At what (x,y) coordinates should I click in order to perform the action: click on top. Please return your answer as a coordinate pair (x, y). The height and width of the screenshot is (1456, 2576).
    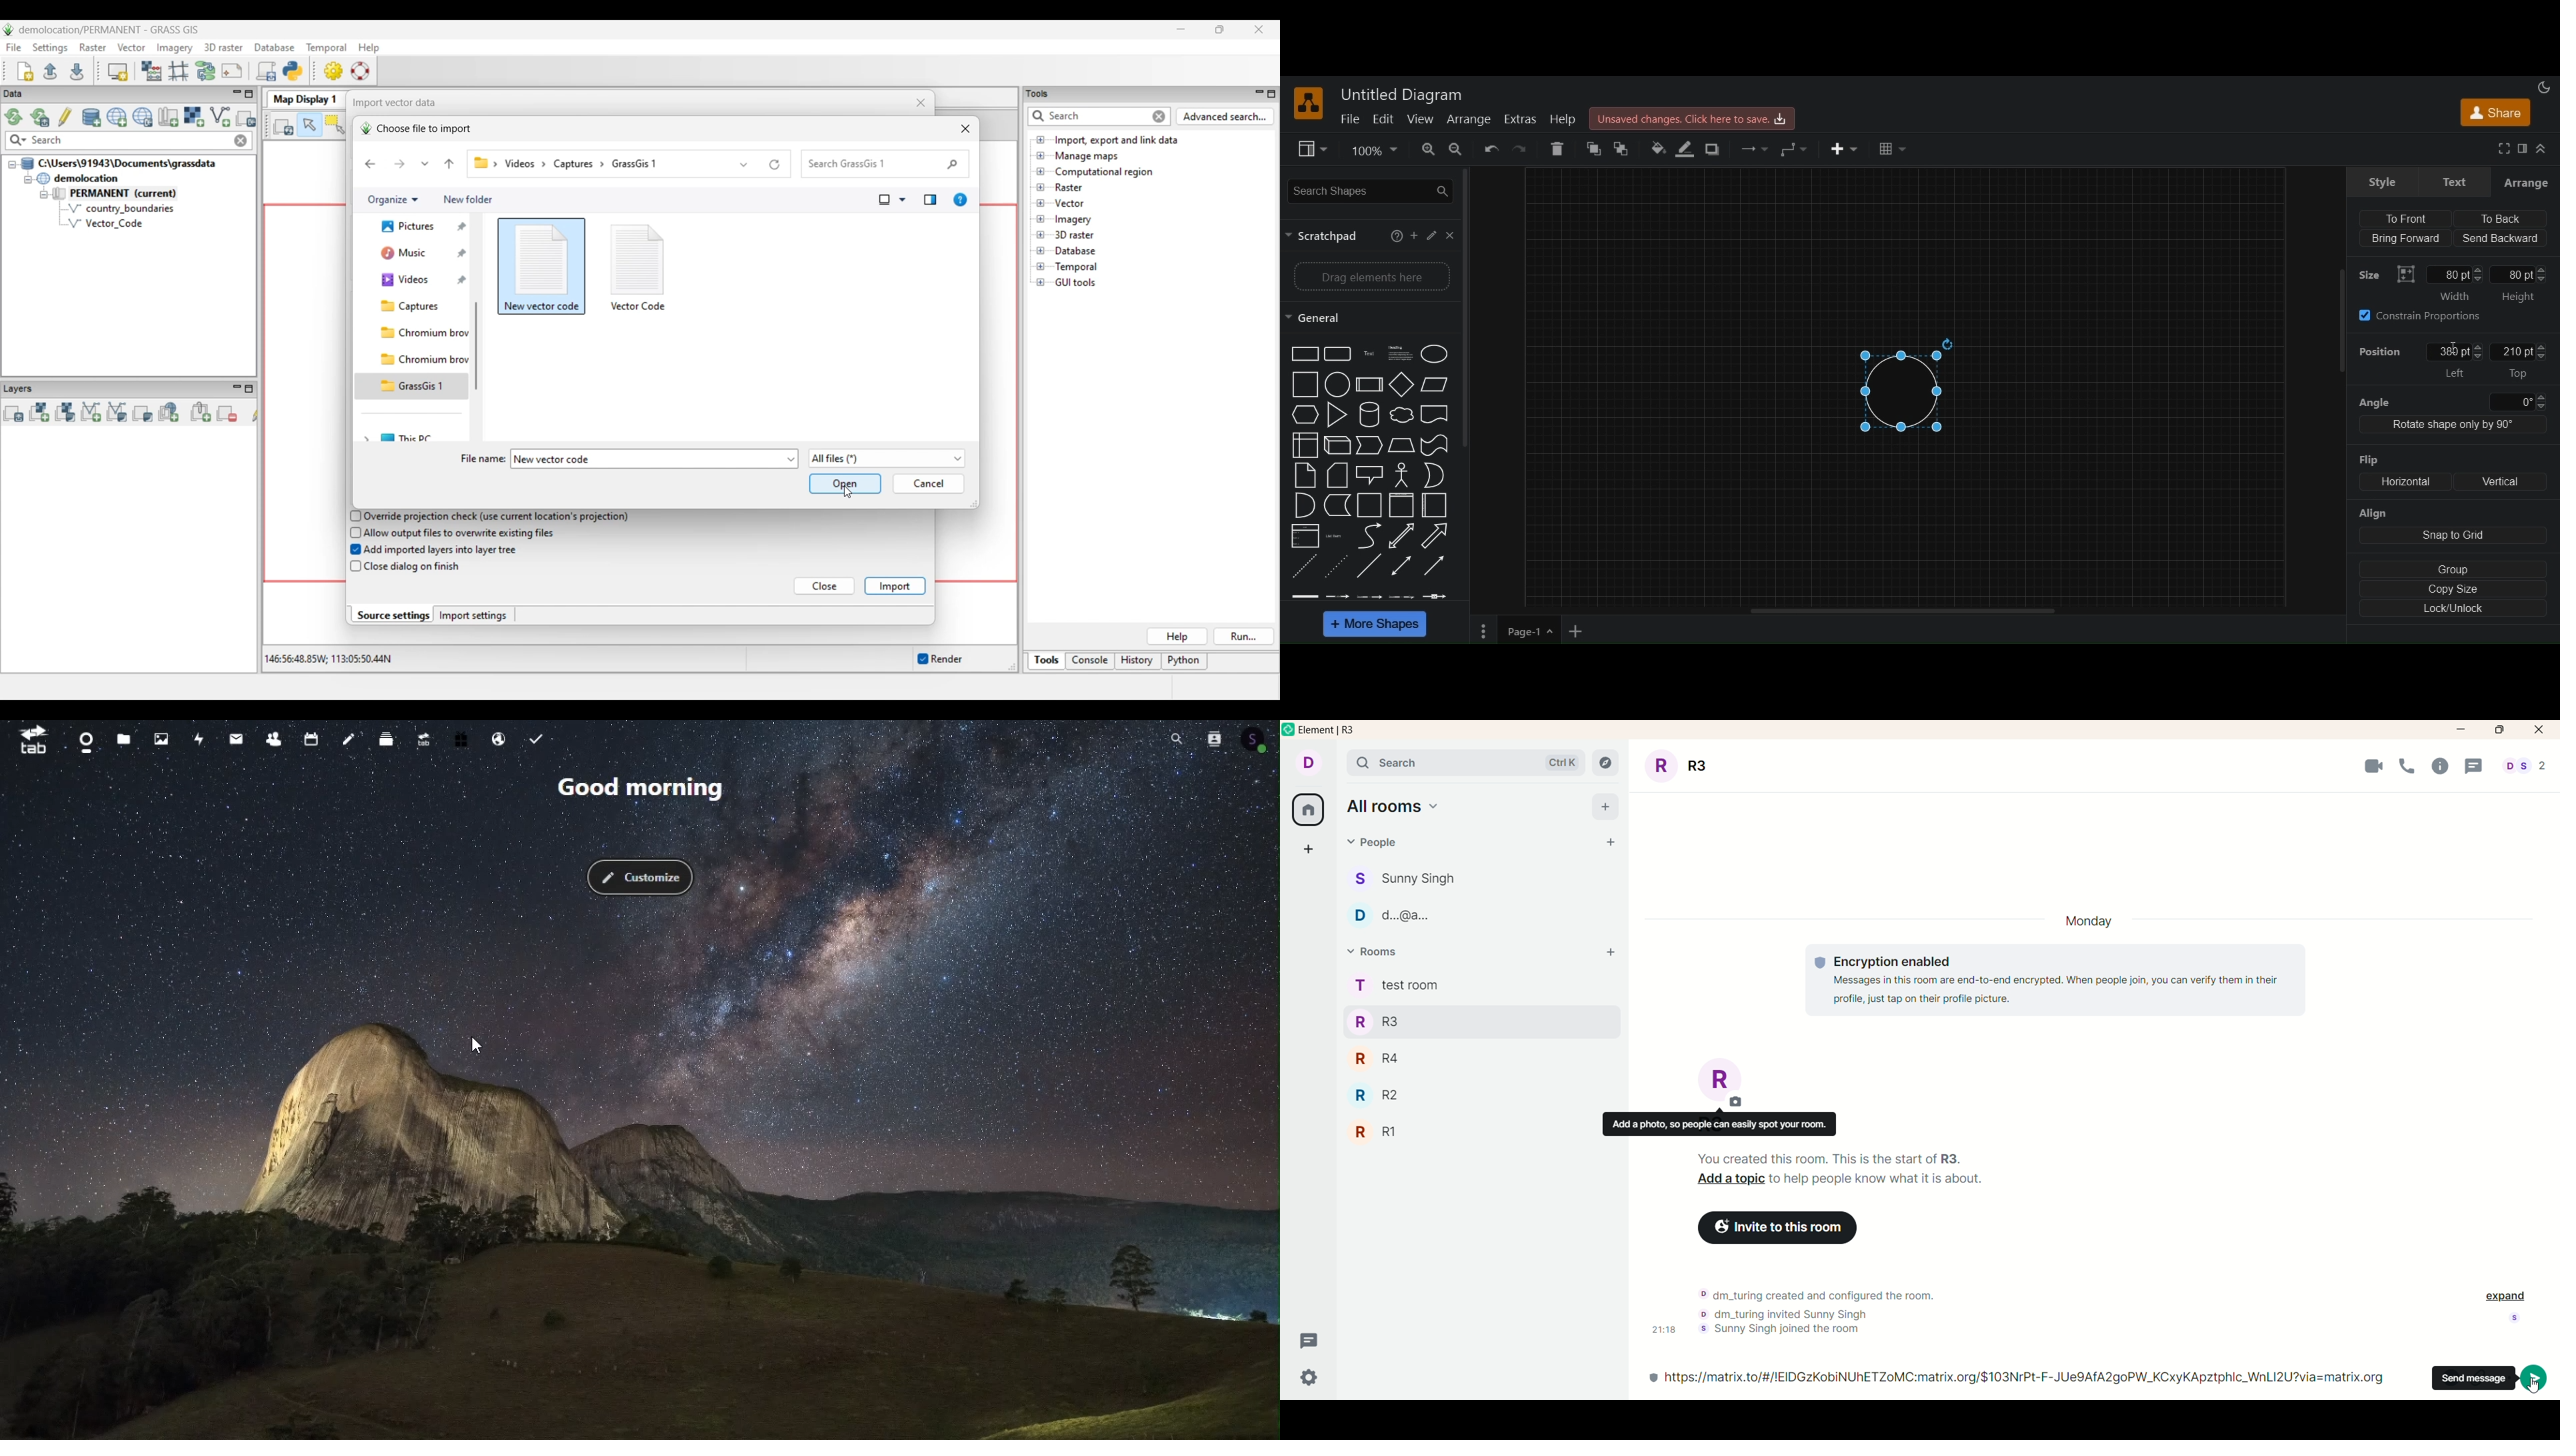
    Looking at the image, I should click on (2520, 361).